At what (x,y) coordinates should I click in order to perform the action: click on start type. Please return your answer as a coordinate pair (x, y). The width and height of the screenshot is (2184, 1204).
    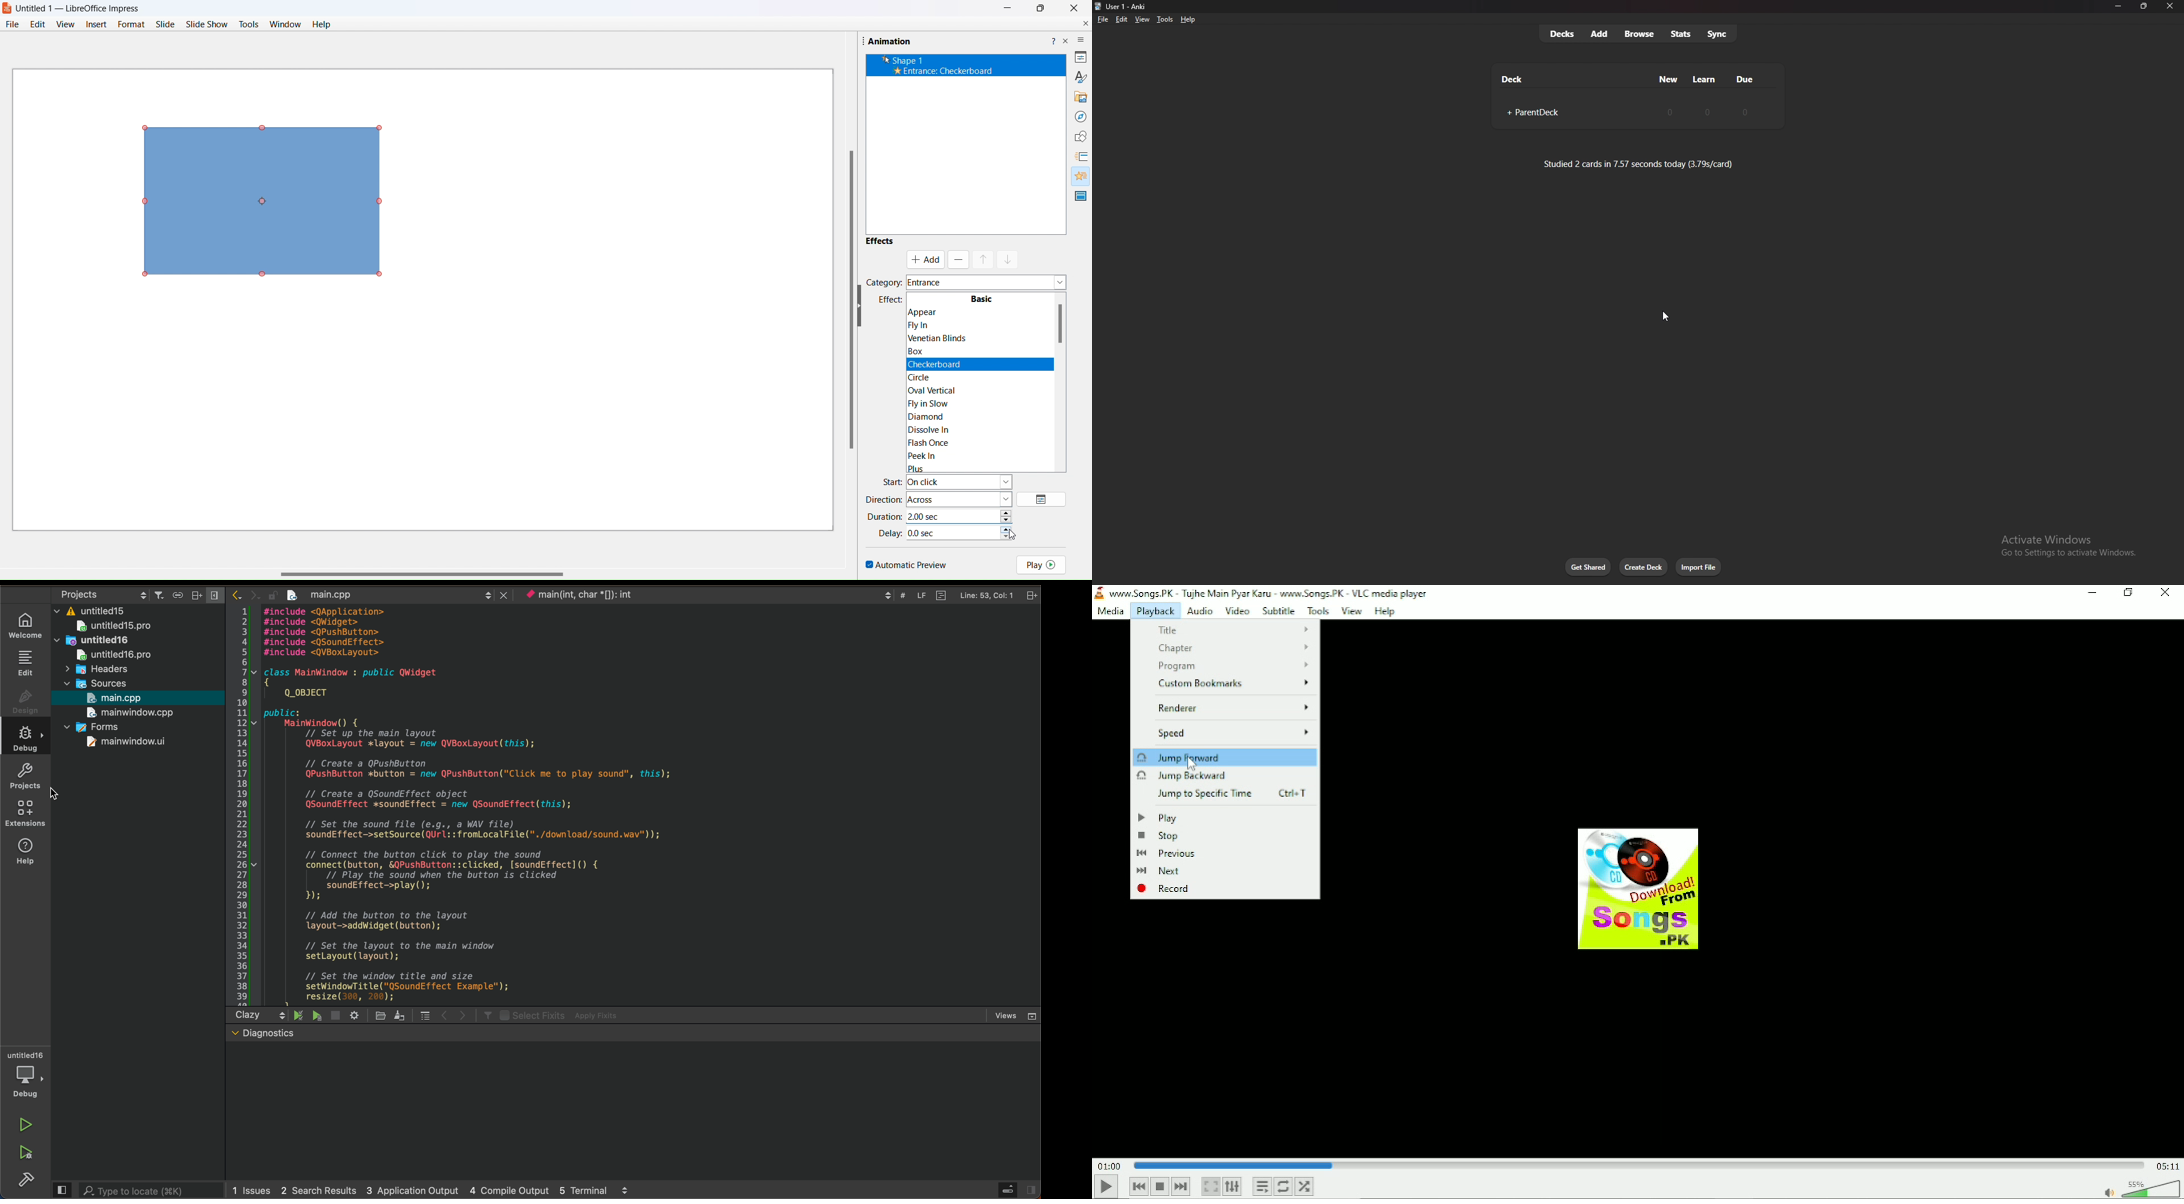
    Looking at the image, I should click on (962, 482).